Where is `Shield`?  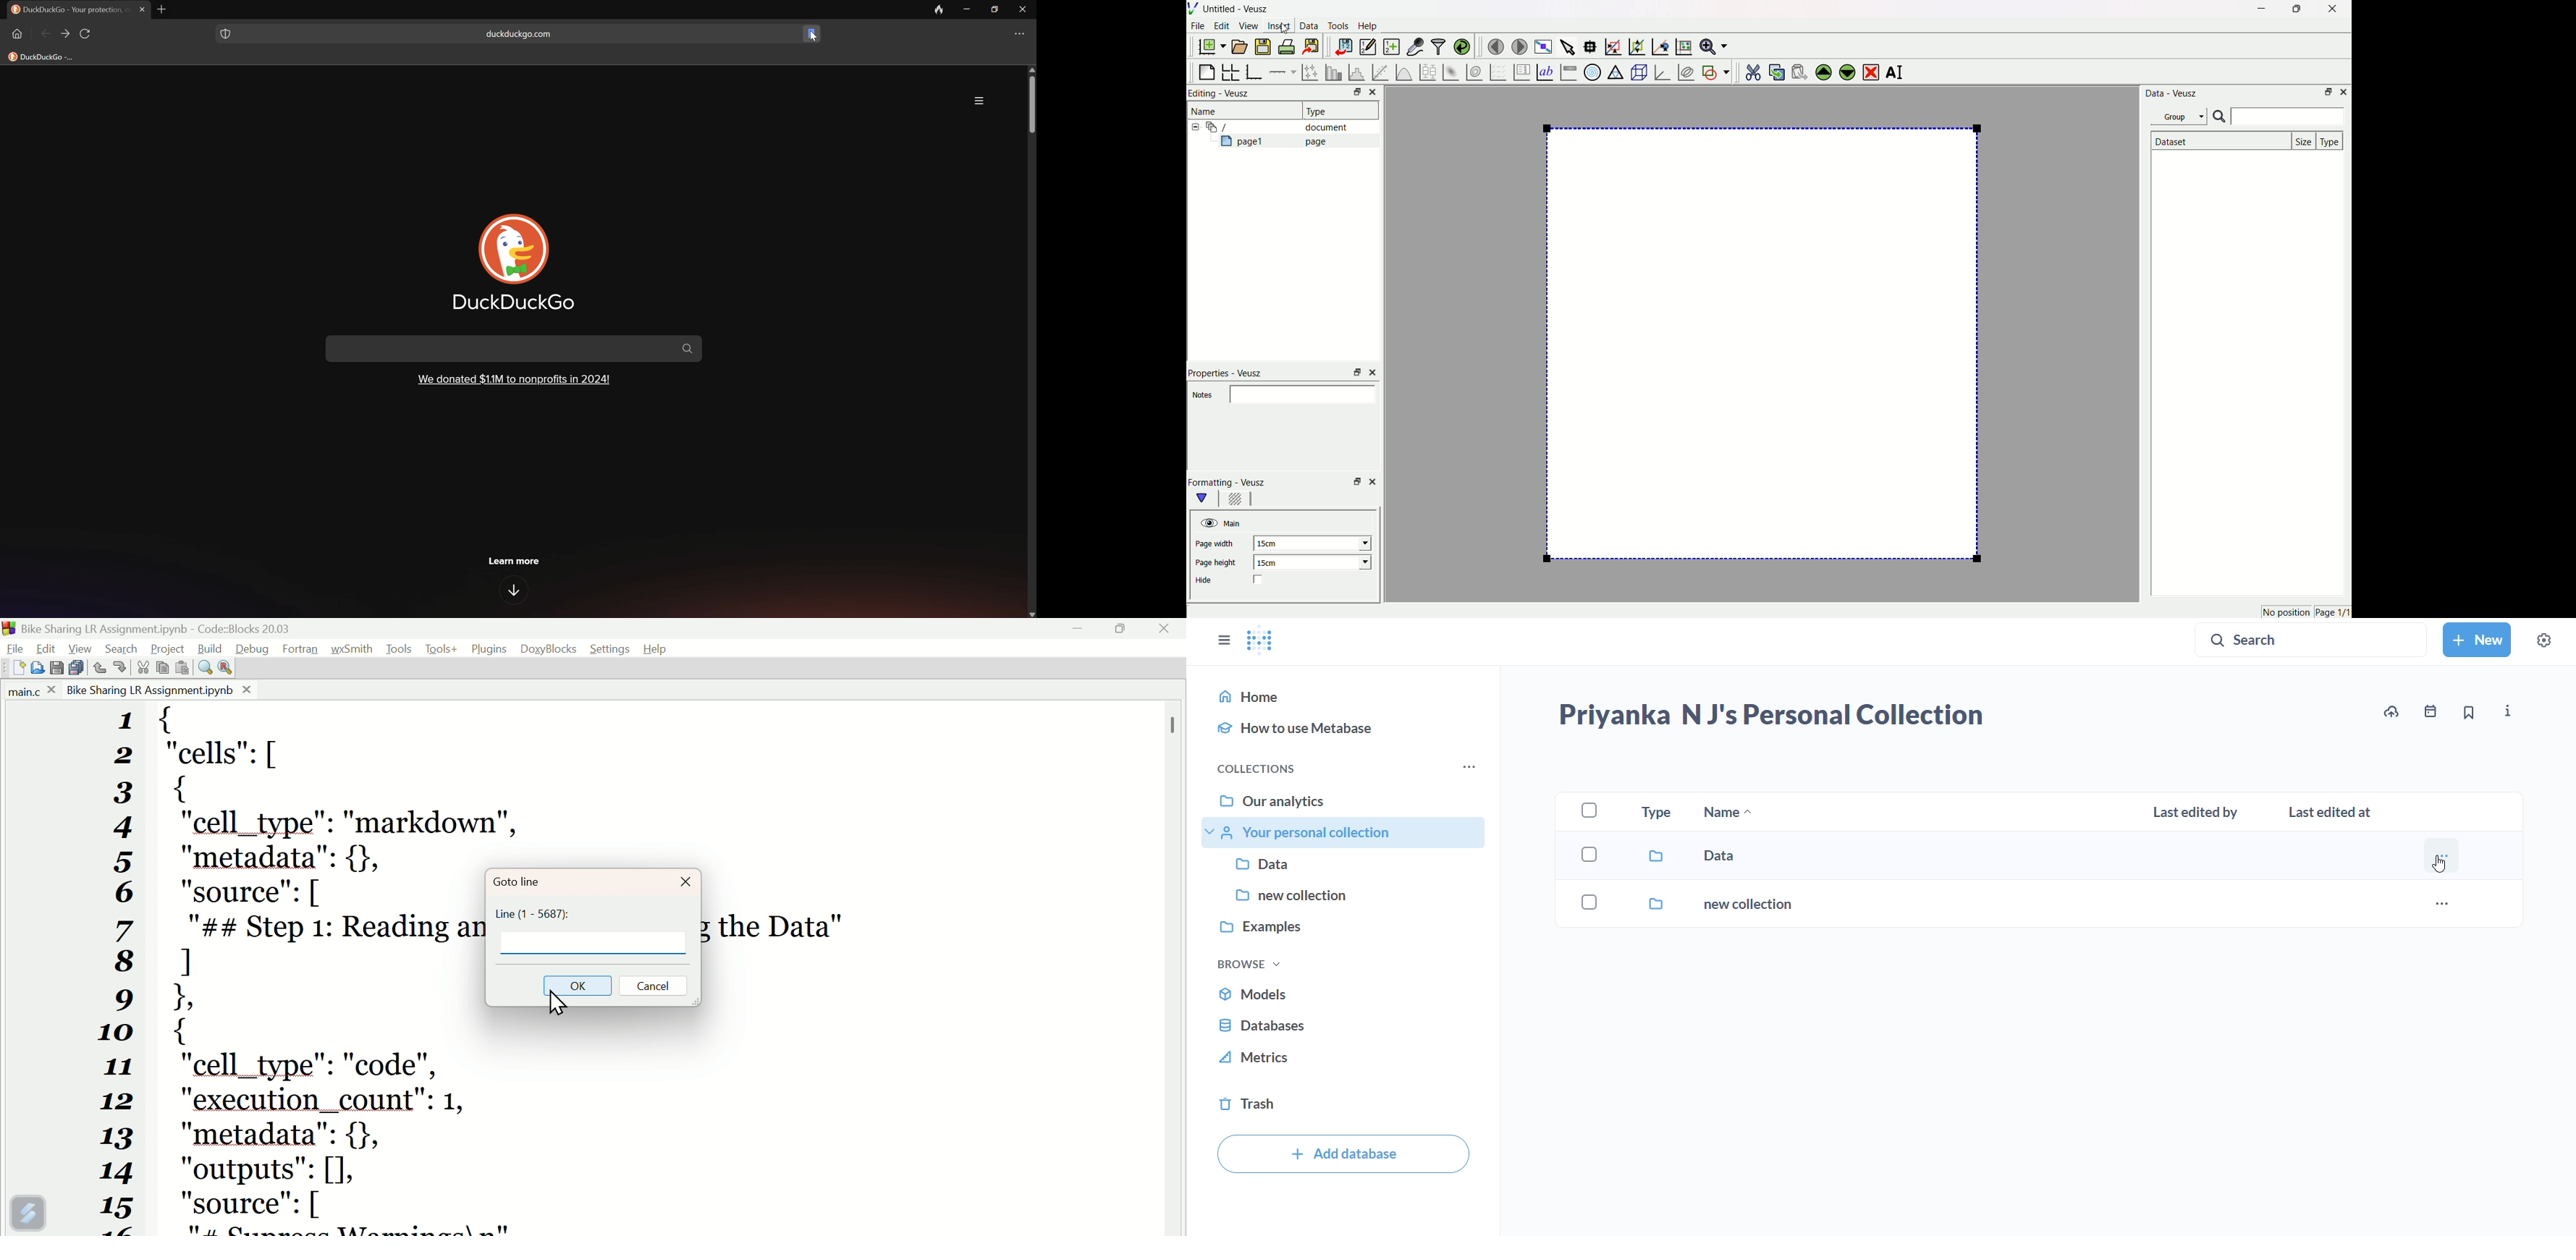 Shield is located at coordinates (224, 32).